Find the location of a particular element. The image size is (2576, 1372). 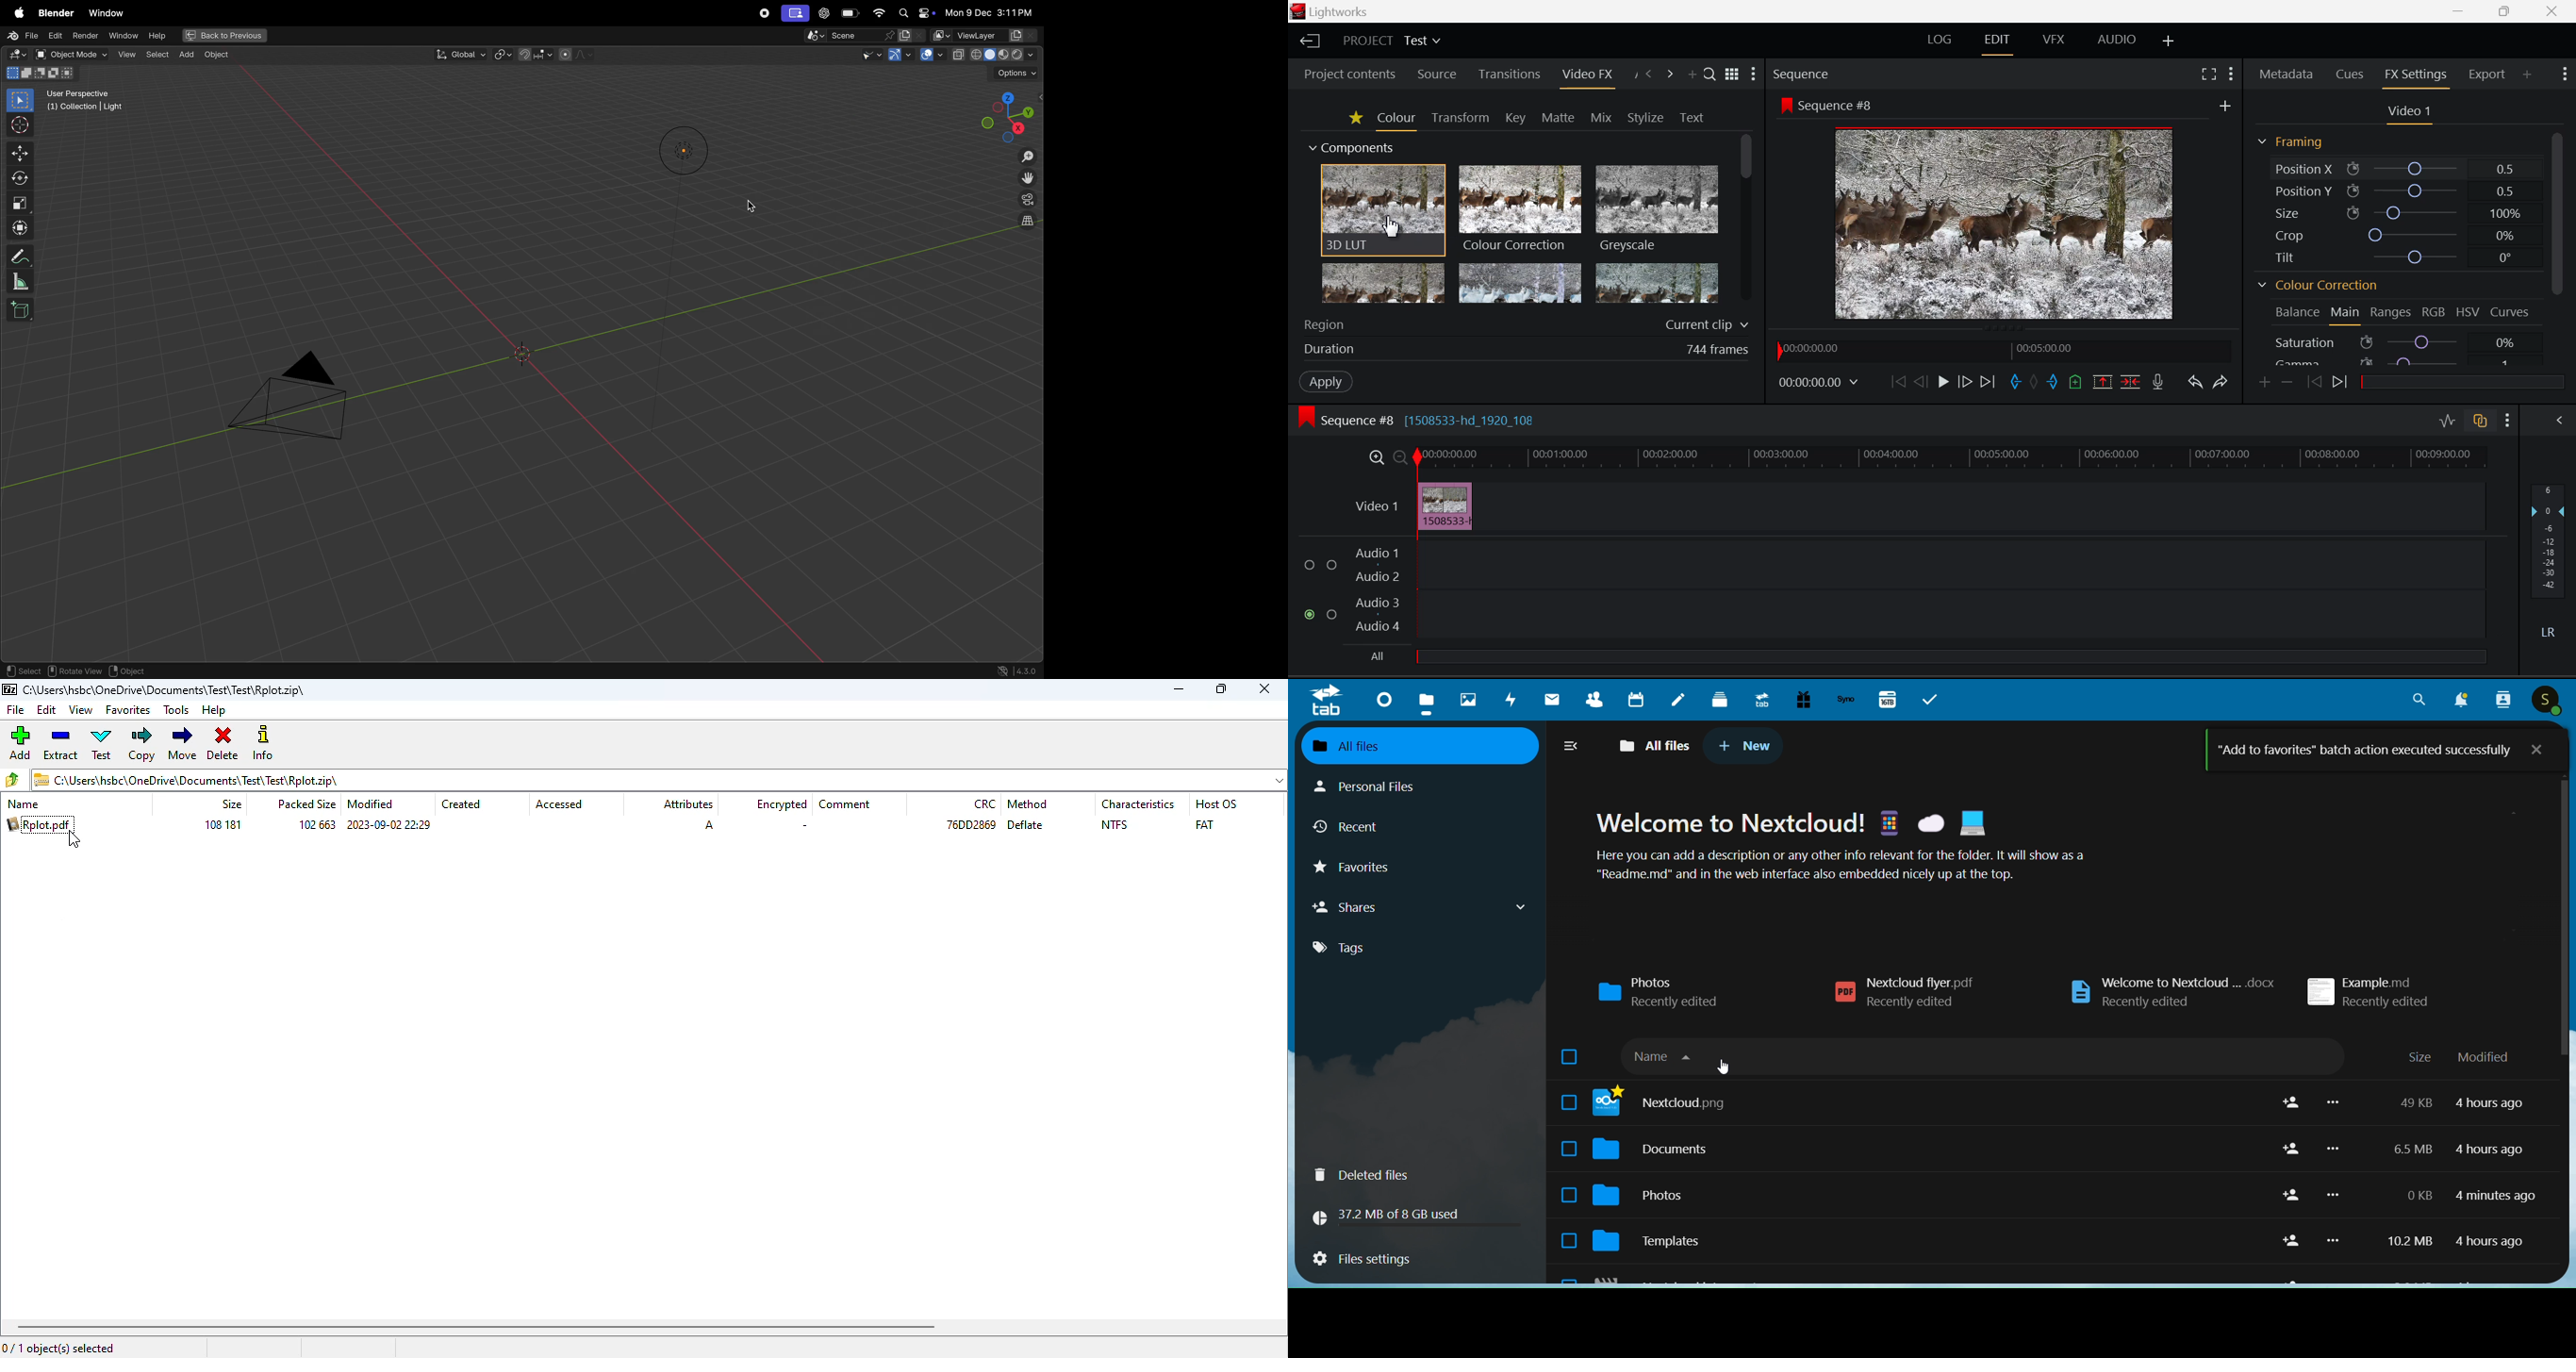

Templates is located at coordinates (1926, 1241).